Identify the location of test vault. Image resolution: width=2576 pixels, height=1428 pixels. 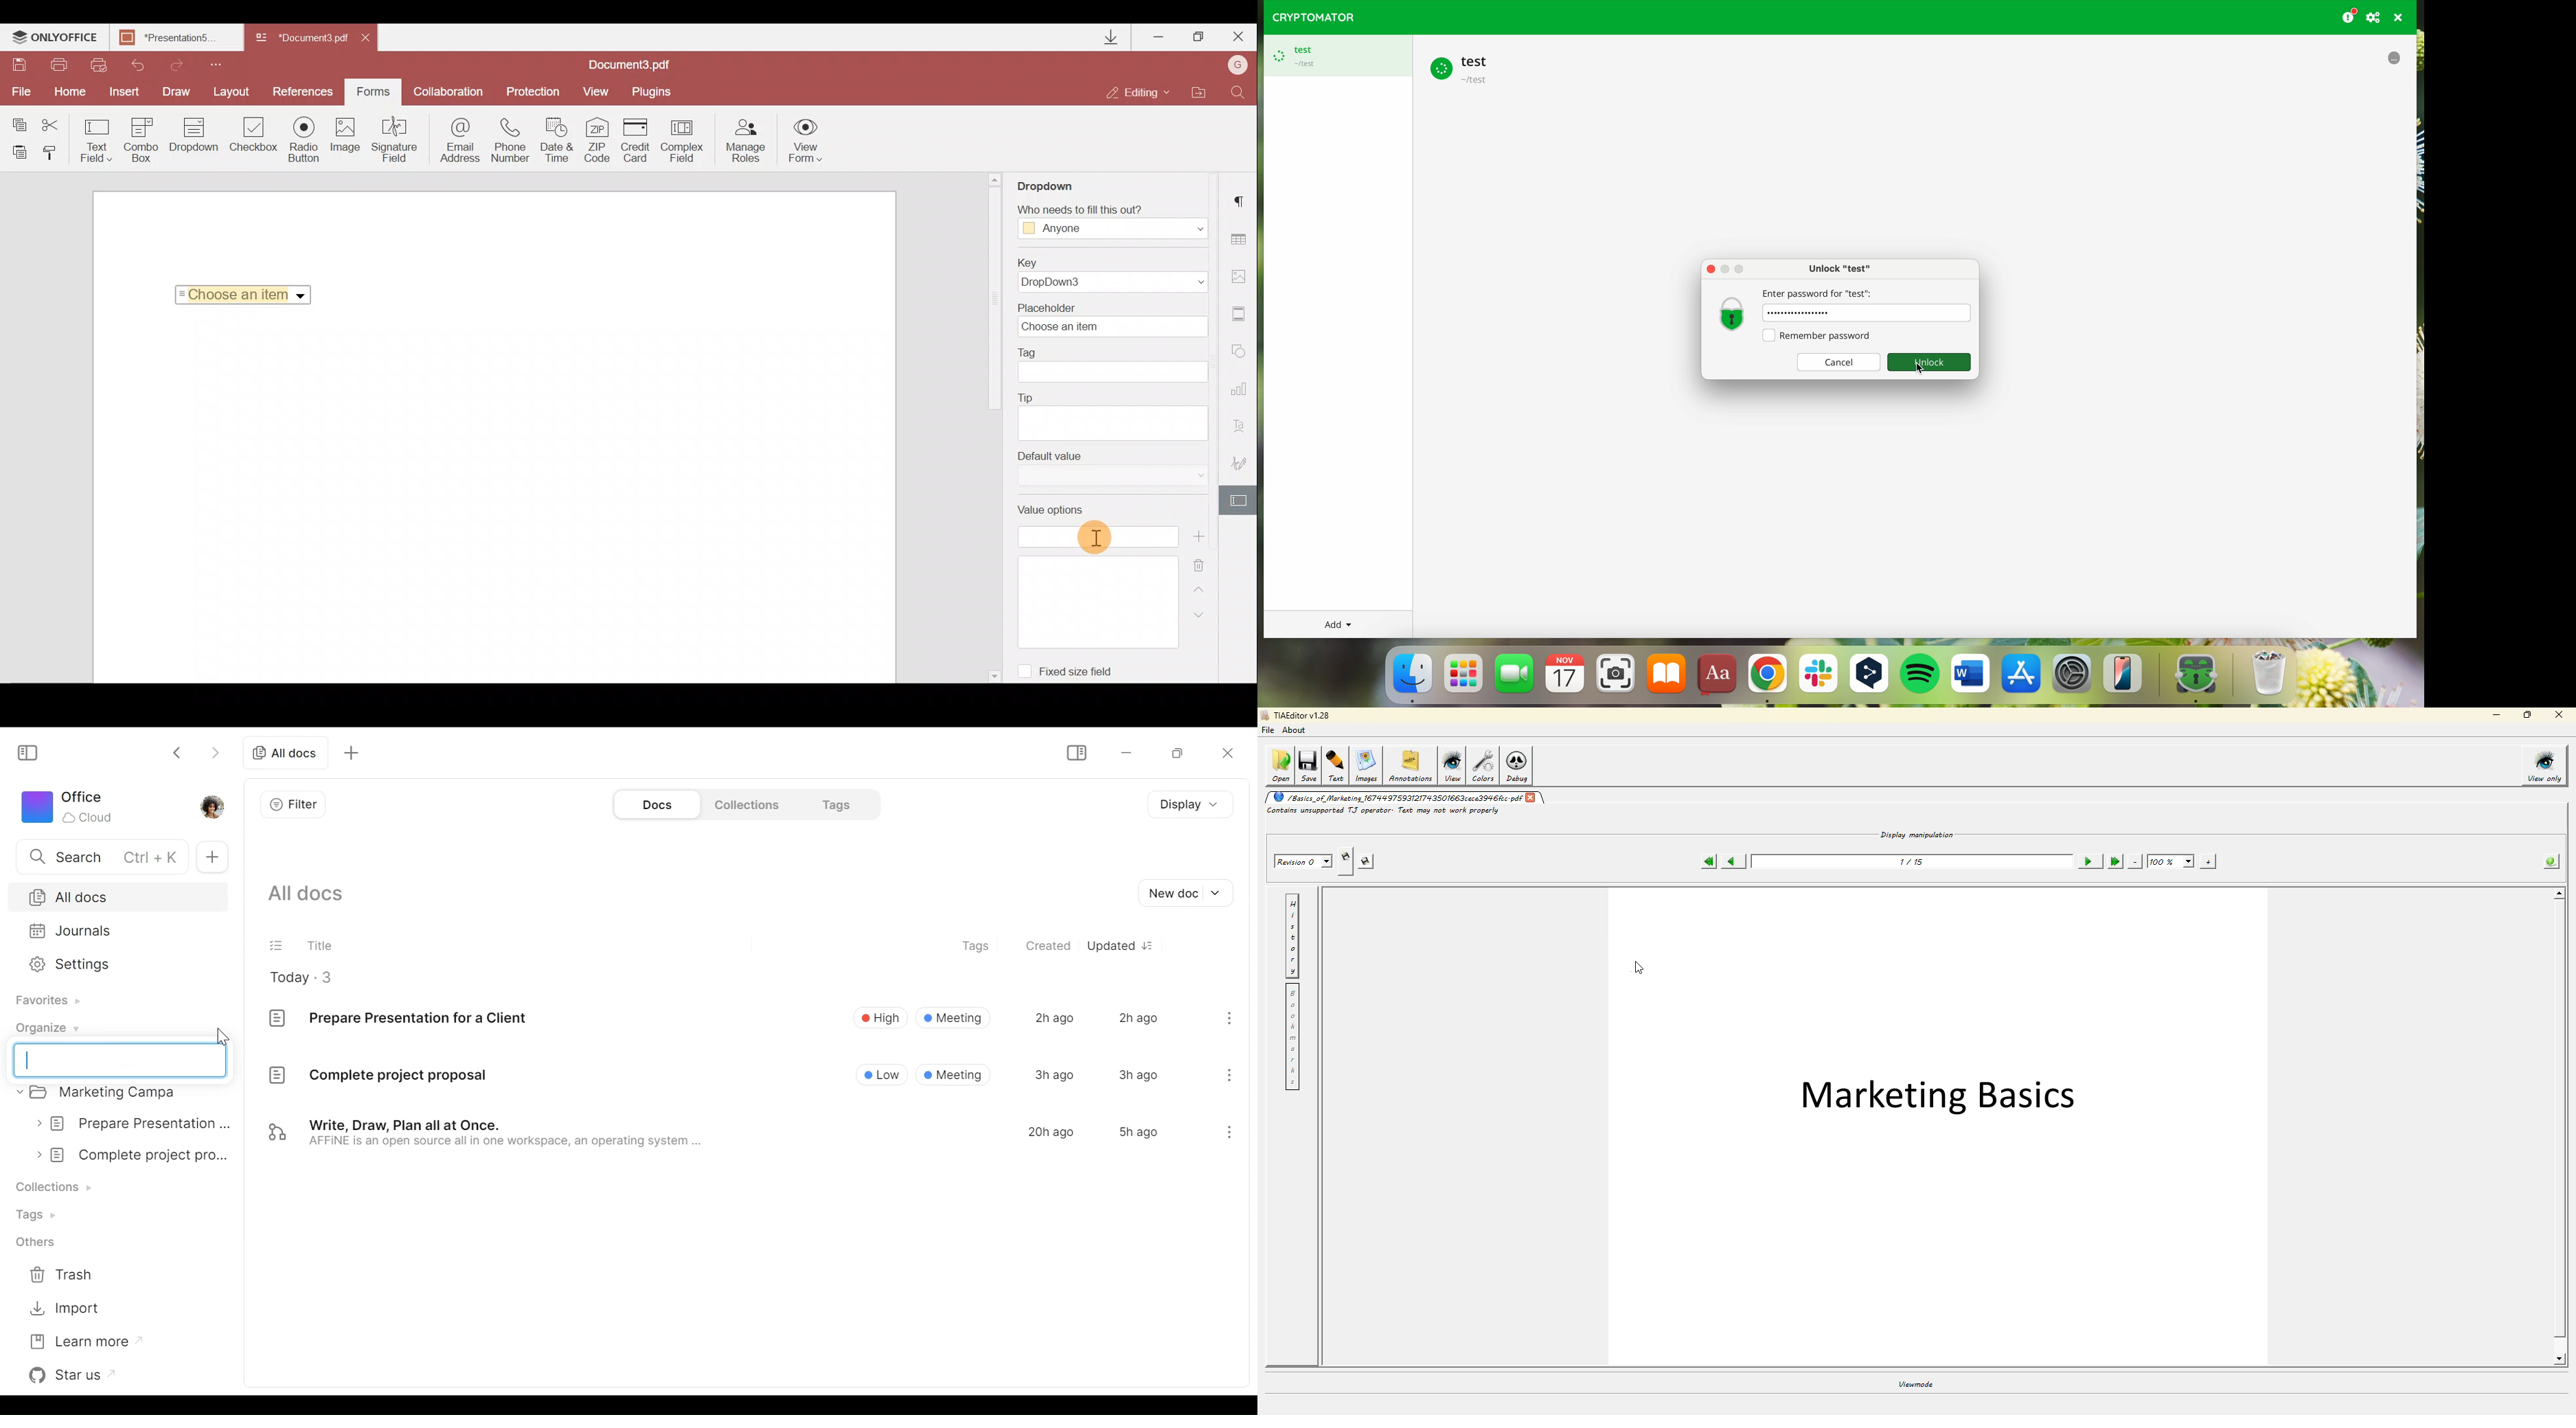
(1463, 68).